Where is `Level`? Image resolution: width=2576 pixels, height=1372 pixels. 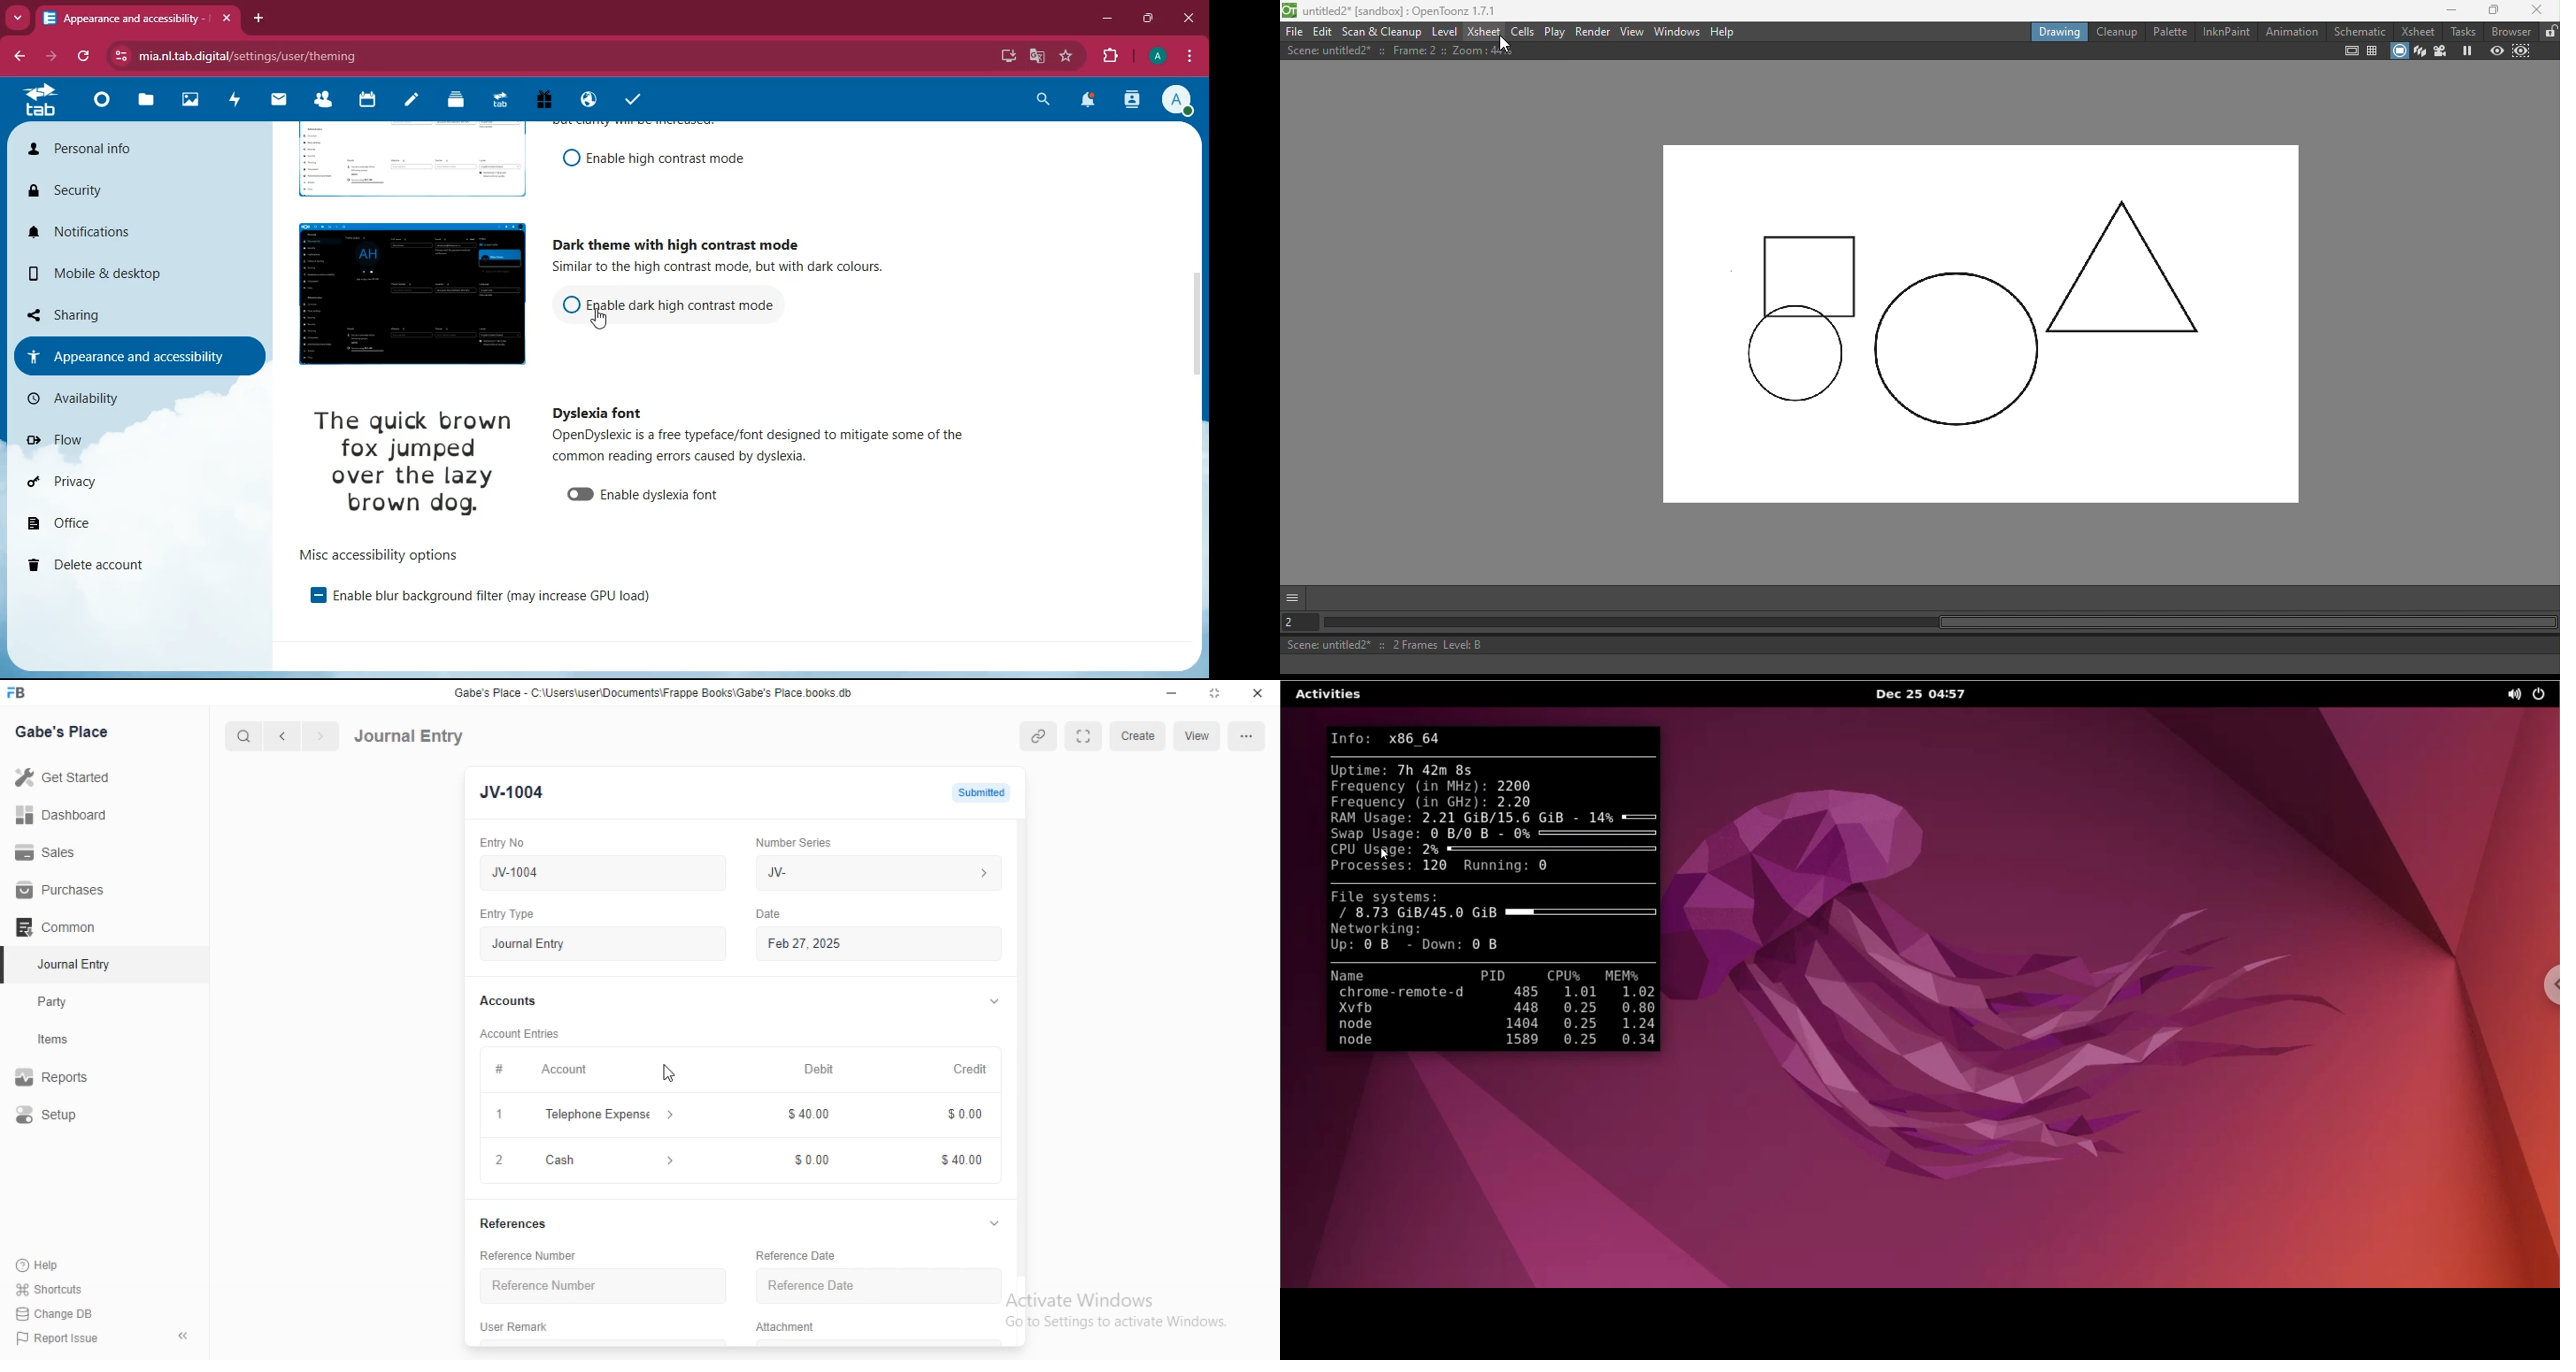
Level is located at coordinates (1446, 30).